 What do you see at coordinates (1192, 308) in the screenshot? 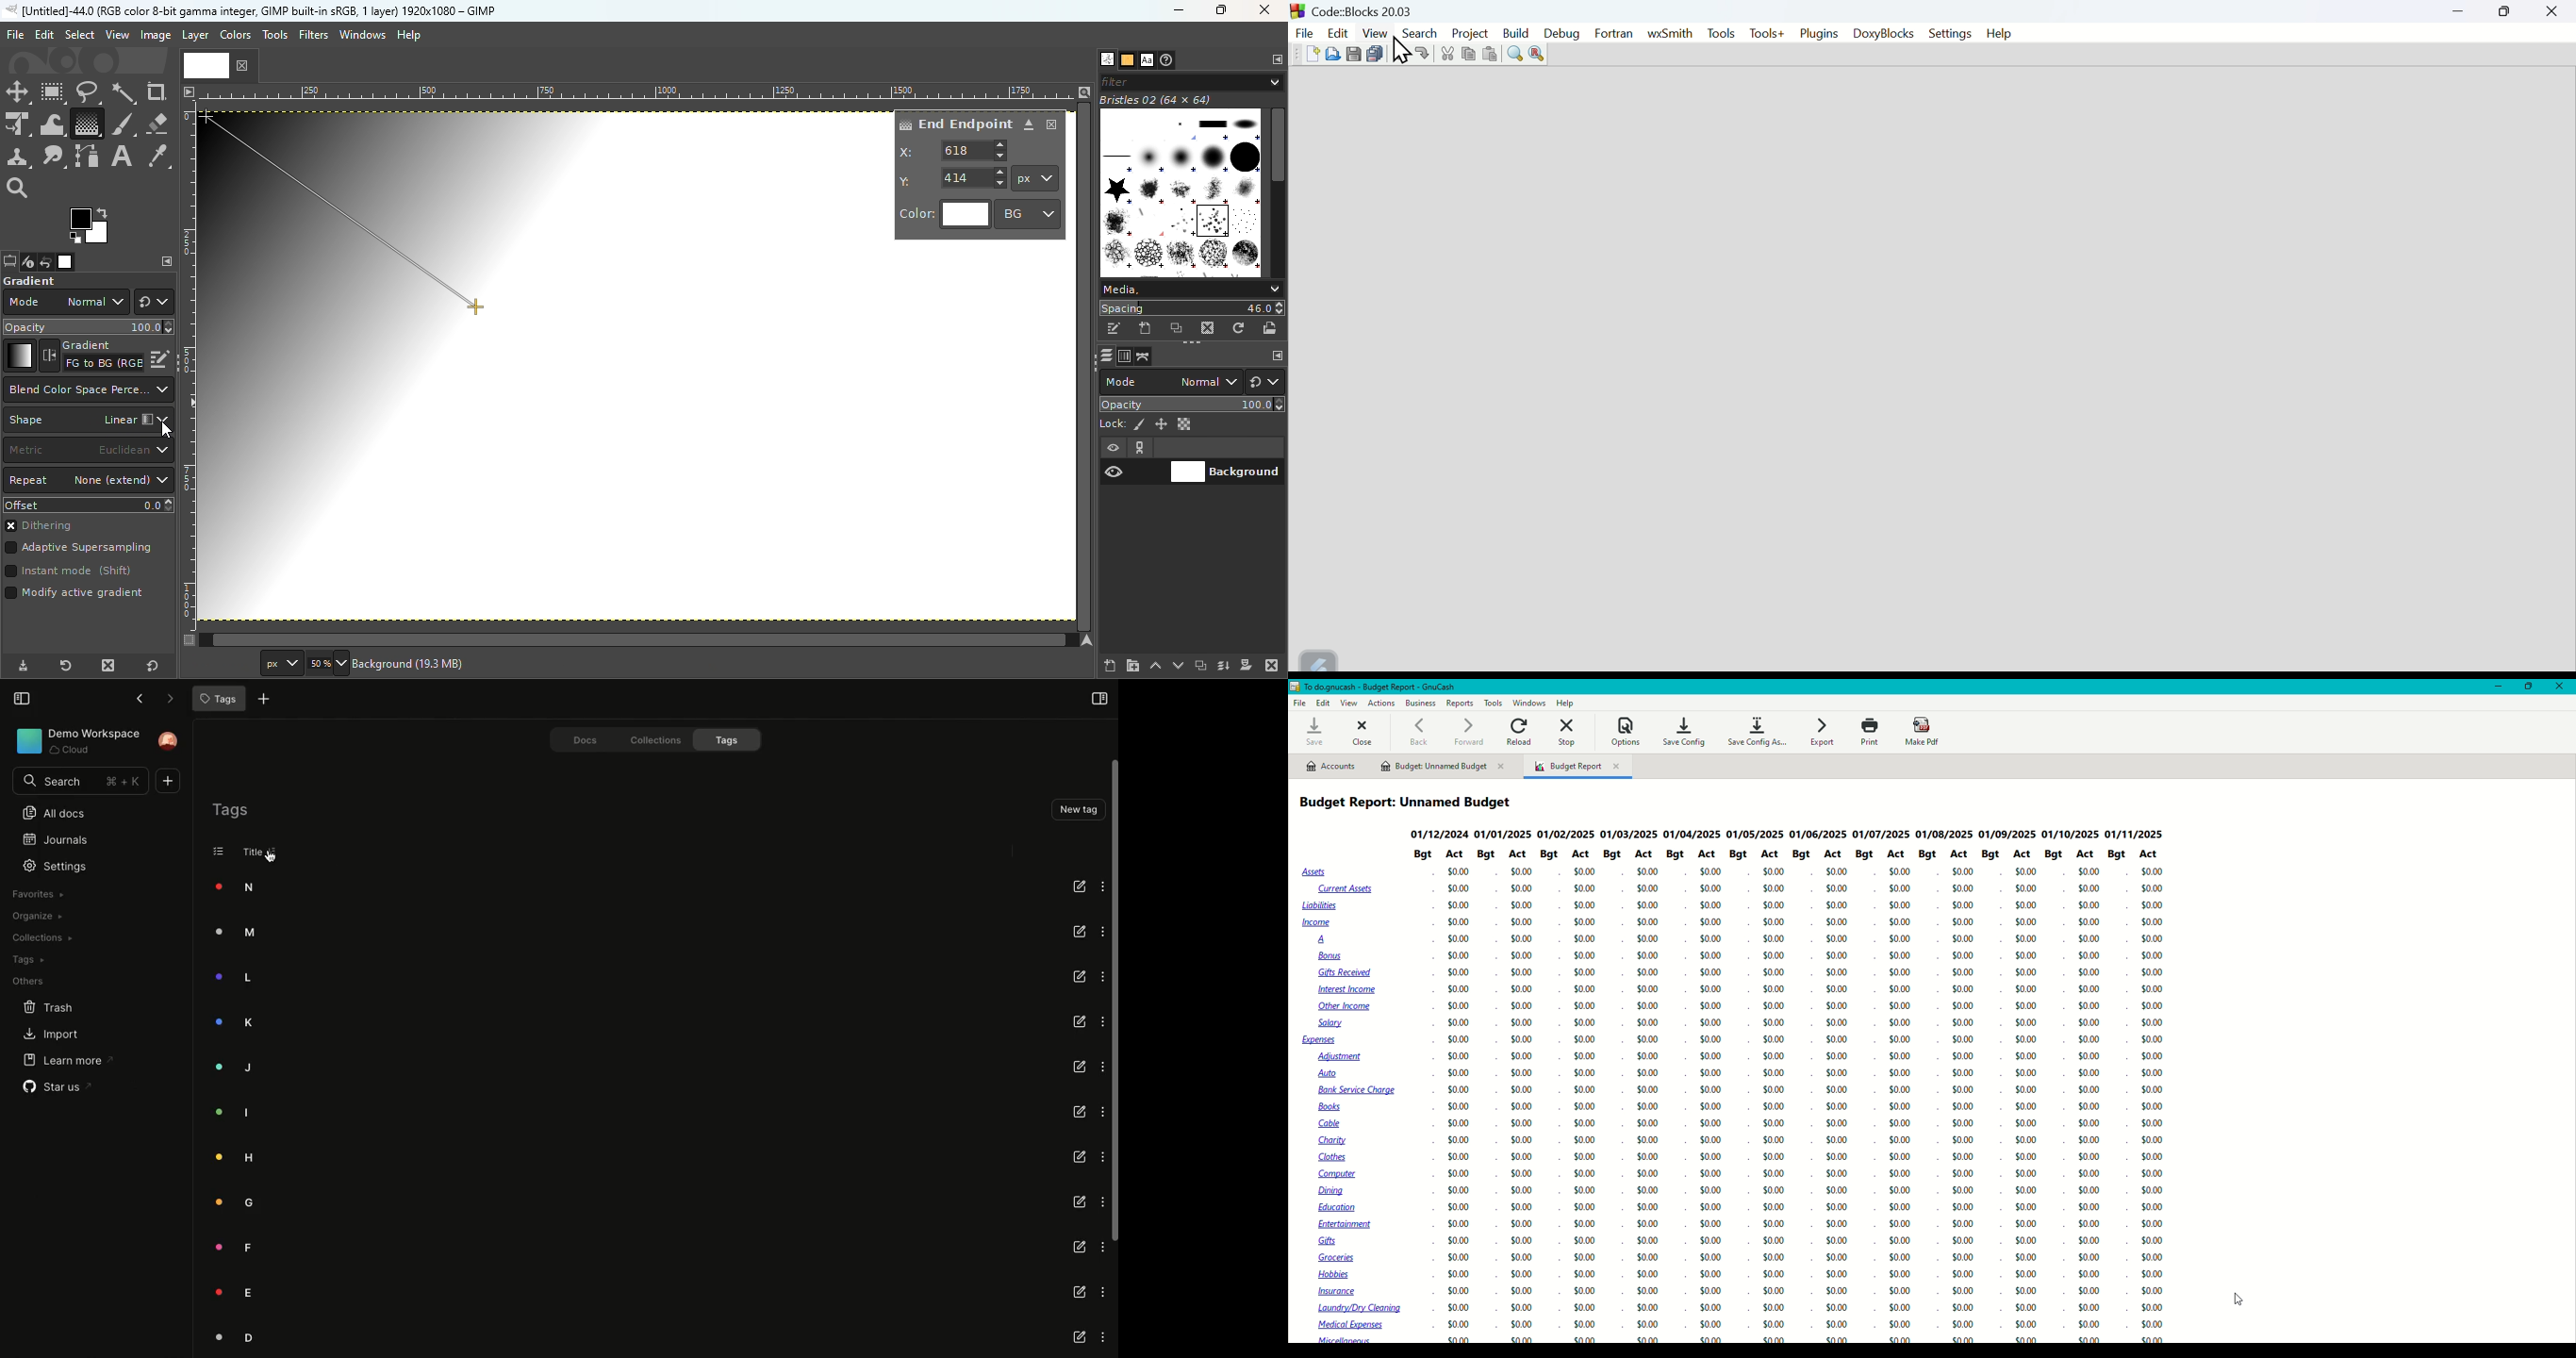
I see `Spacing` at bounding box center [1192, 308].